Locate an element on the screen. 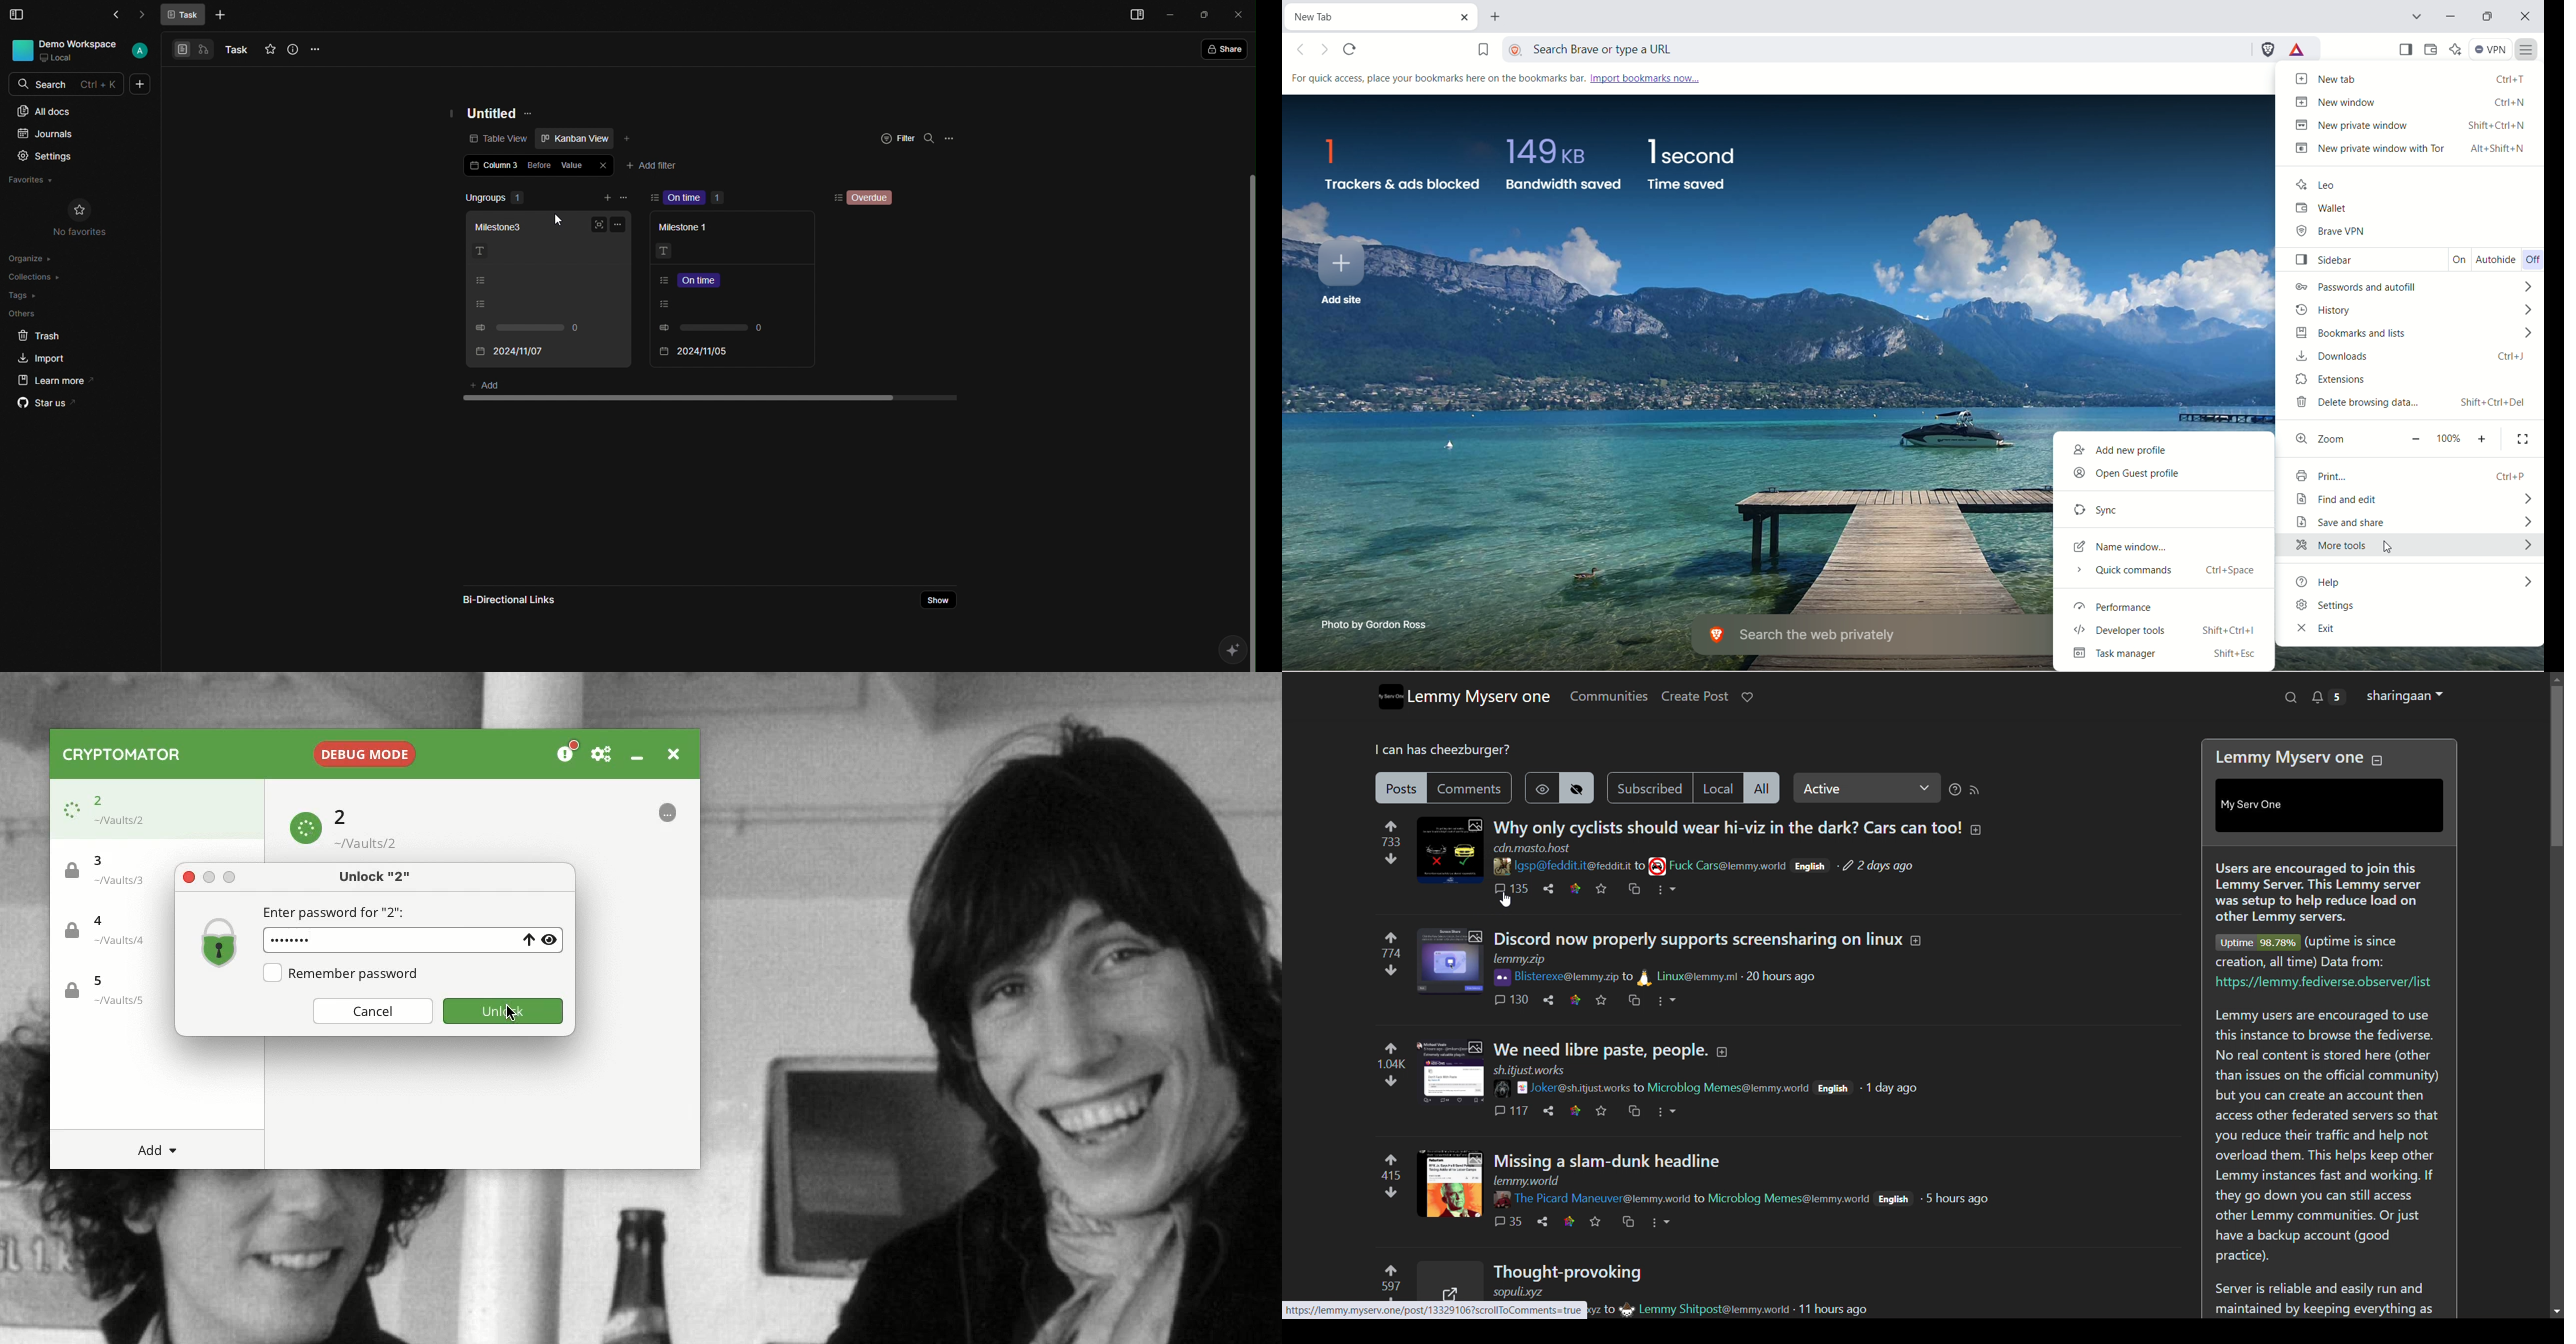 The image size is (2576, 1344). language is located at coordinates (1812, 866).